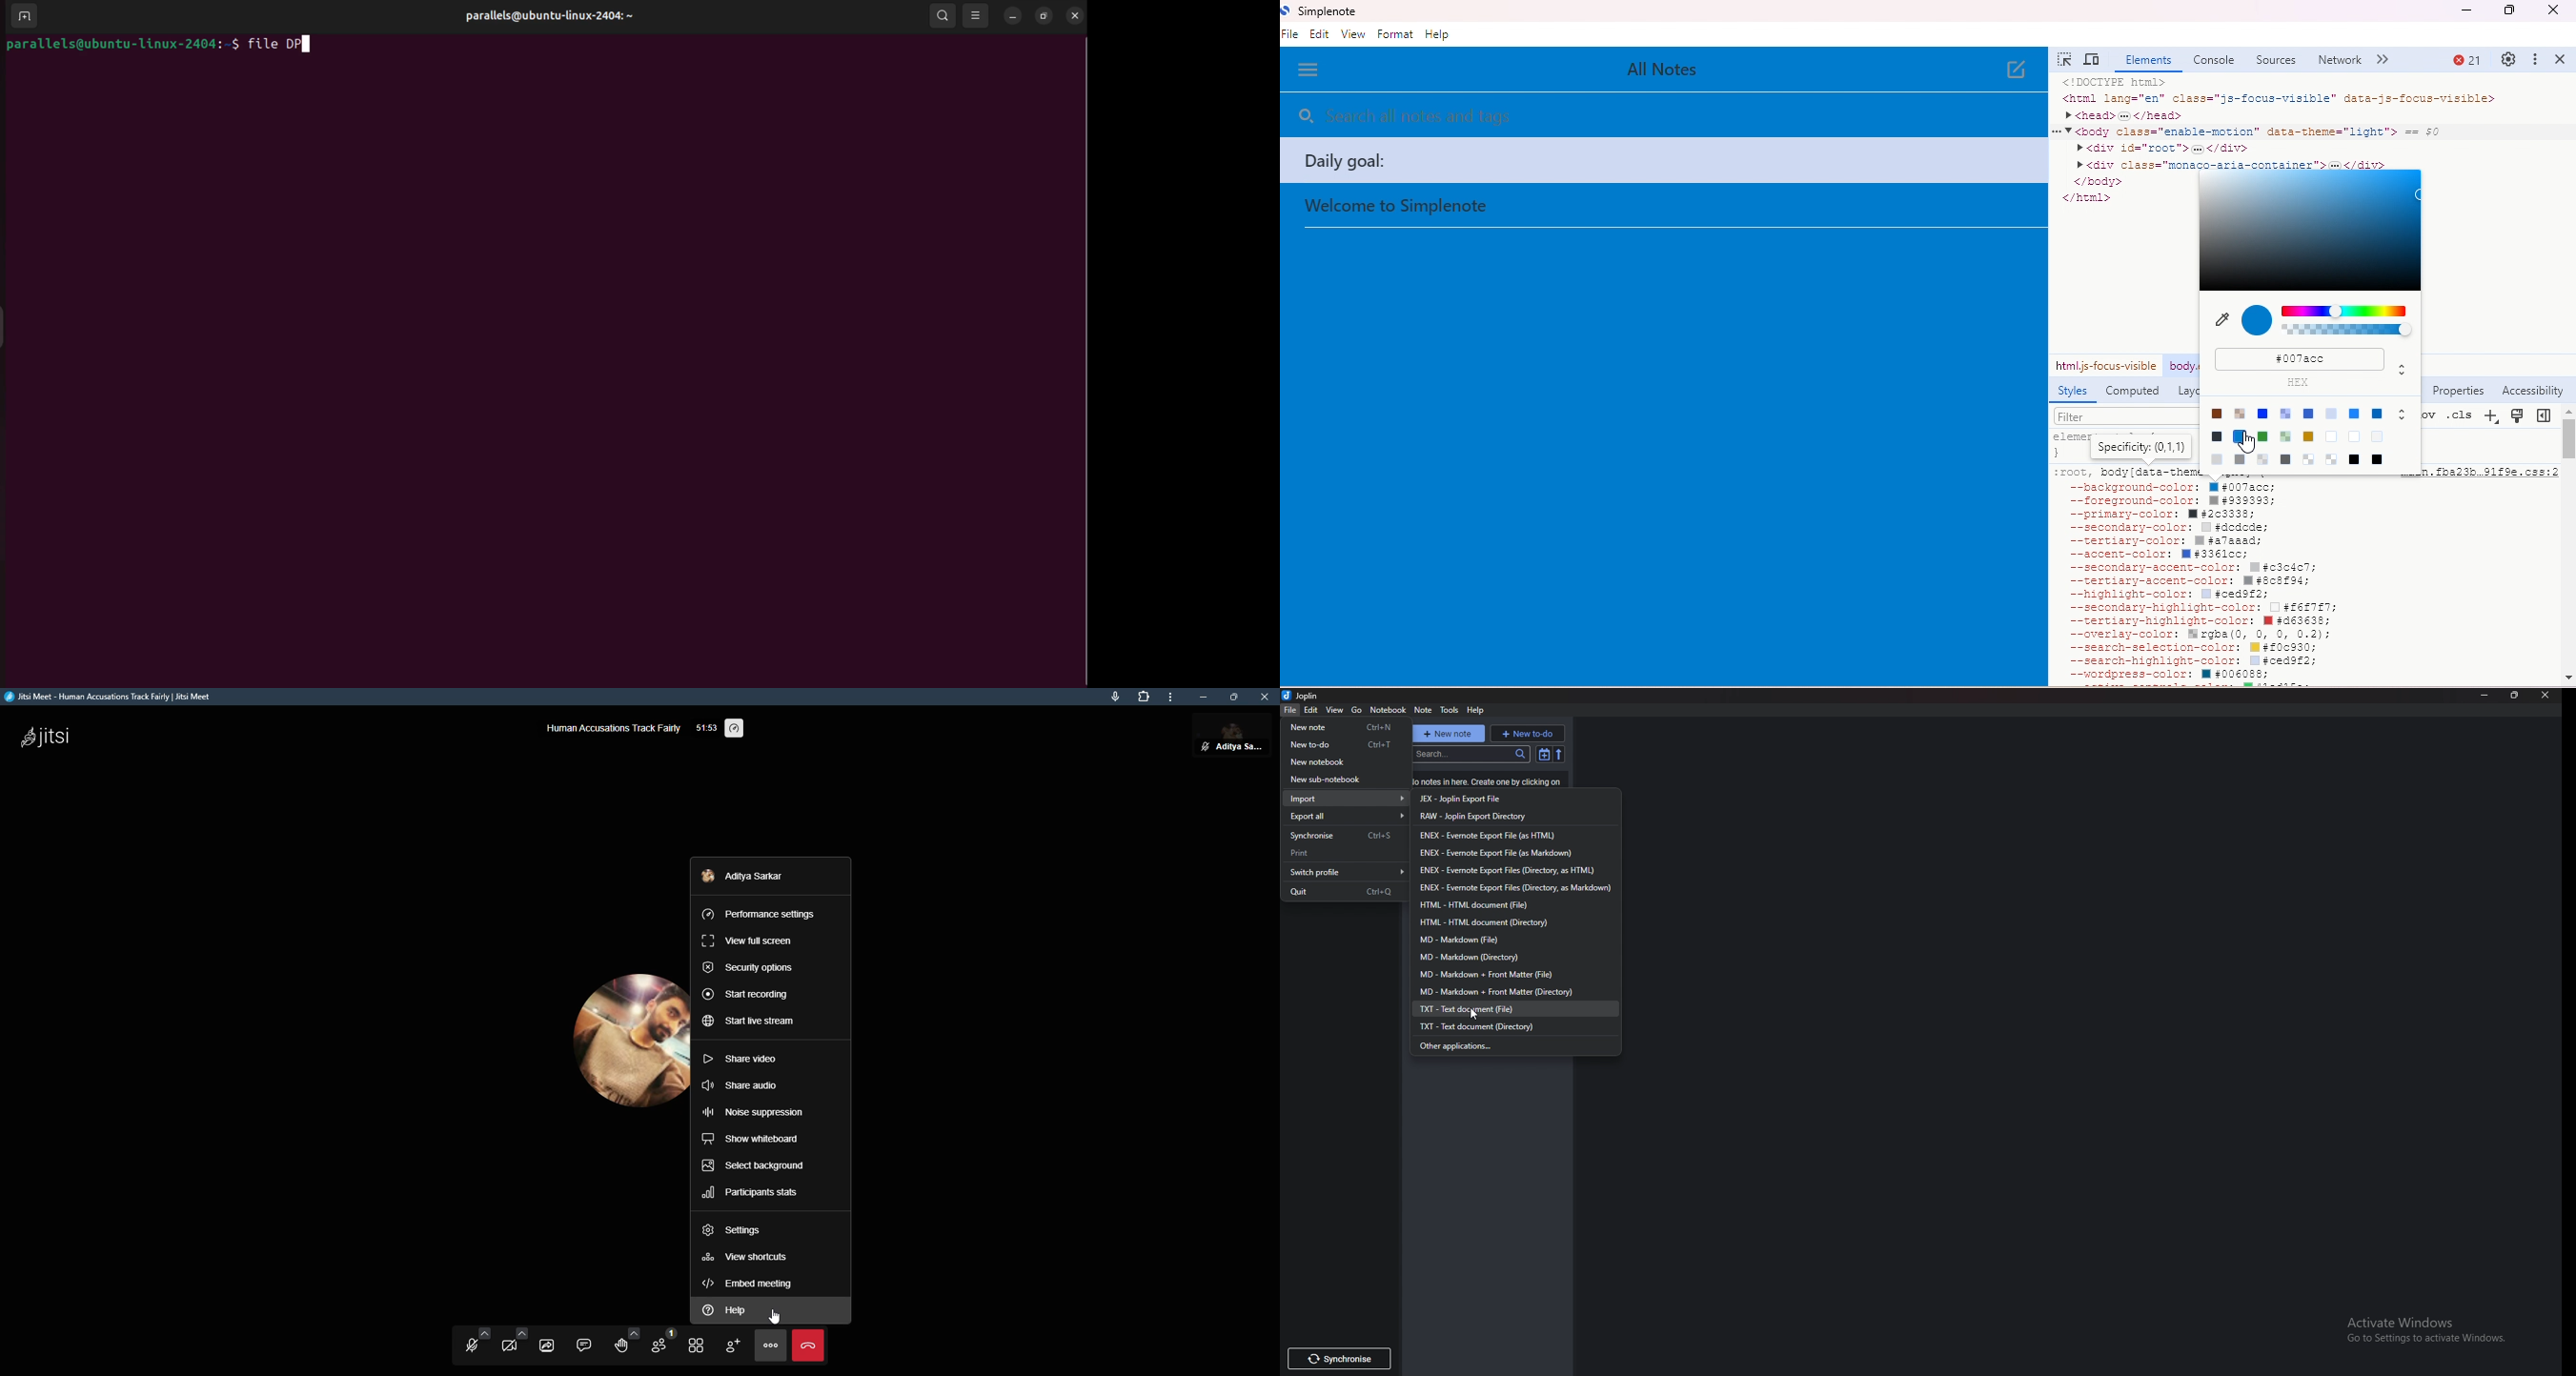  I want to click on New sub notebook, so click(1341, 780).